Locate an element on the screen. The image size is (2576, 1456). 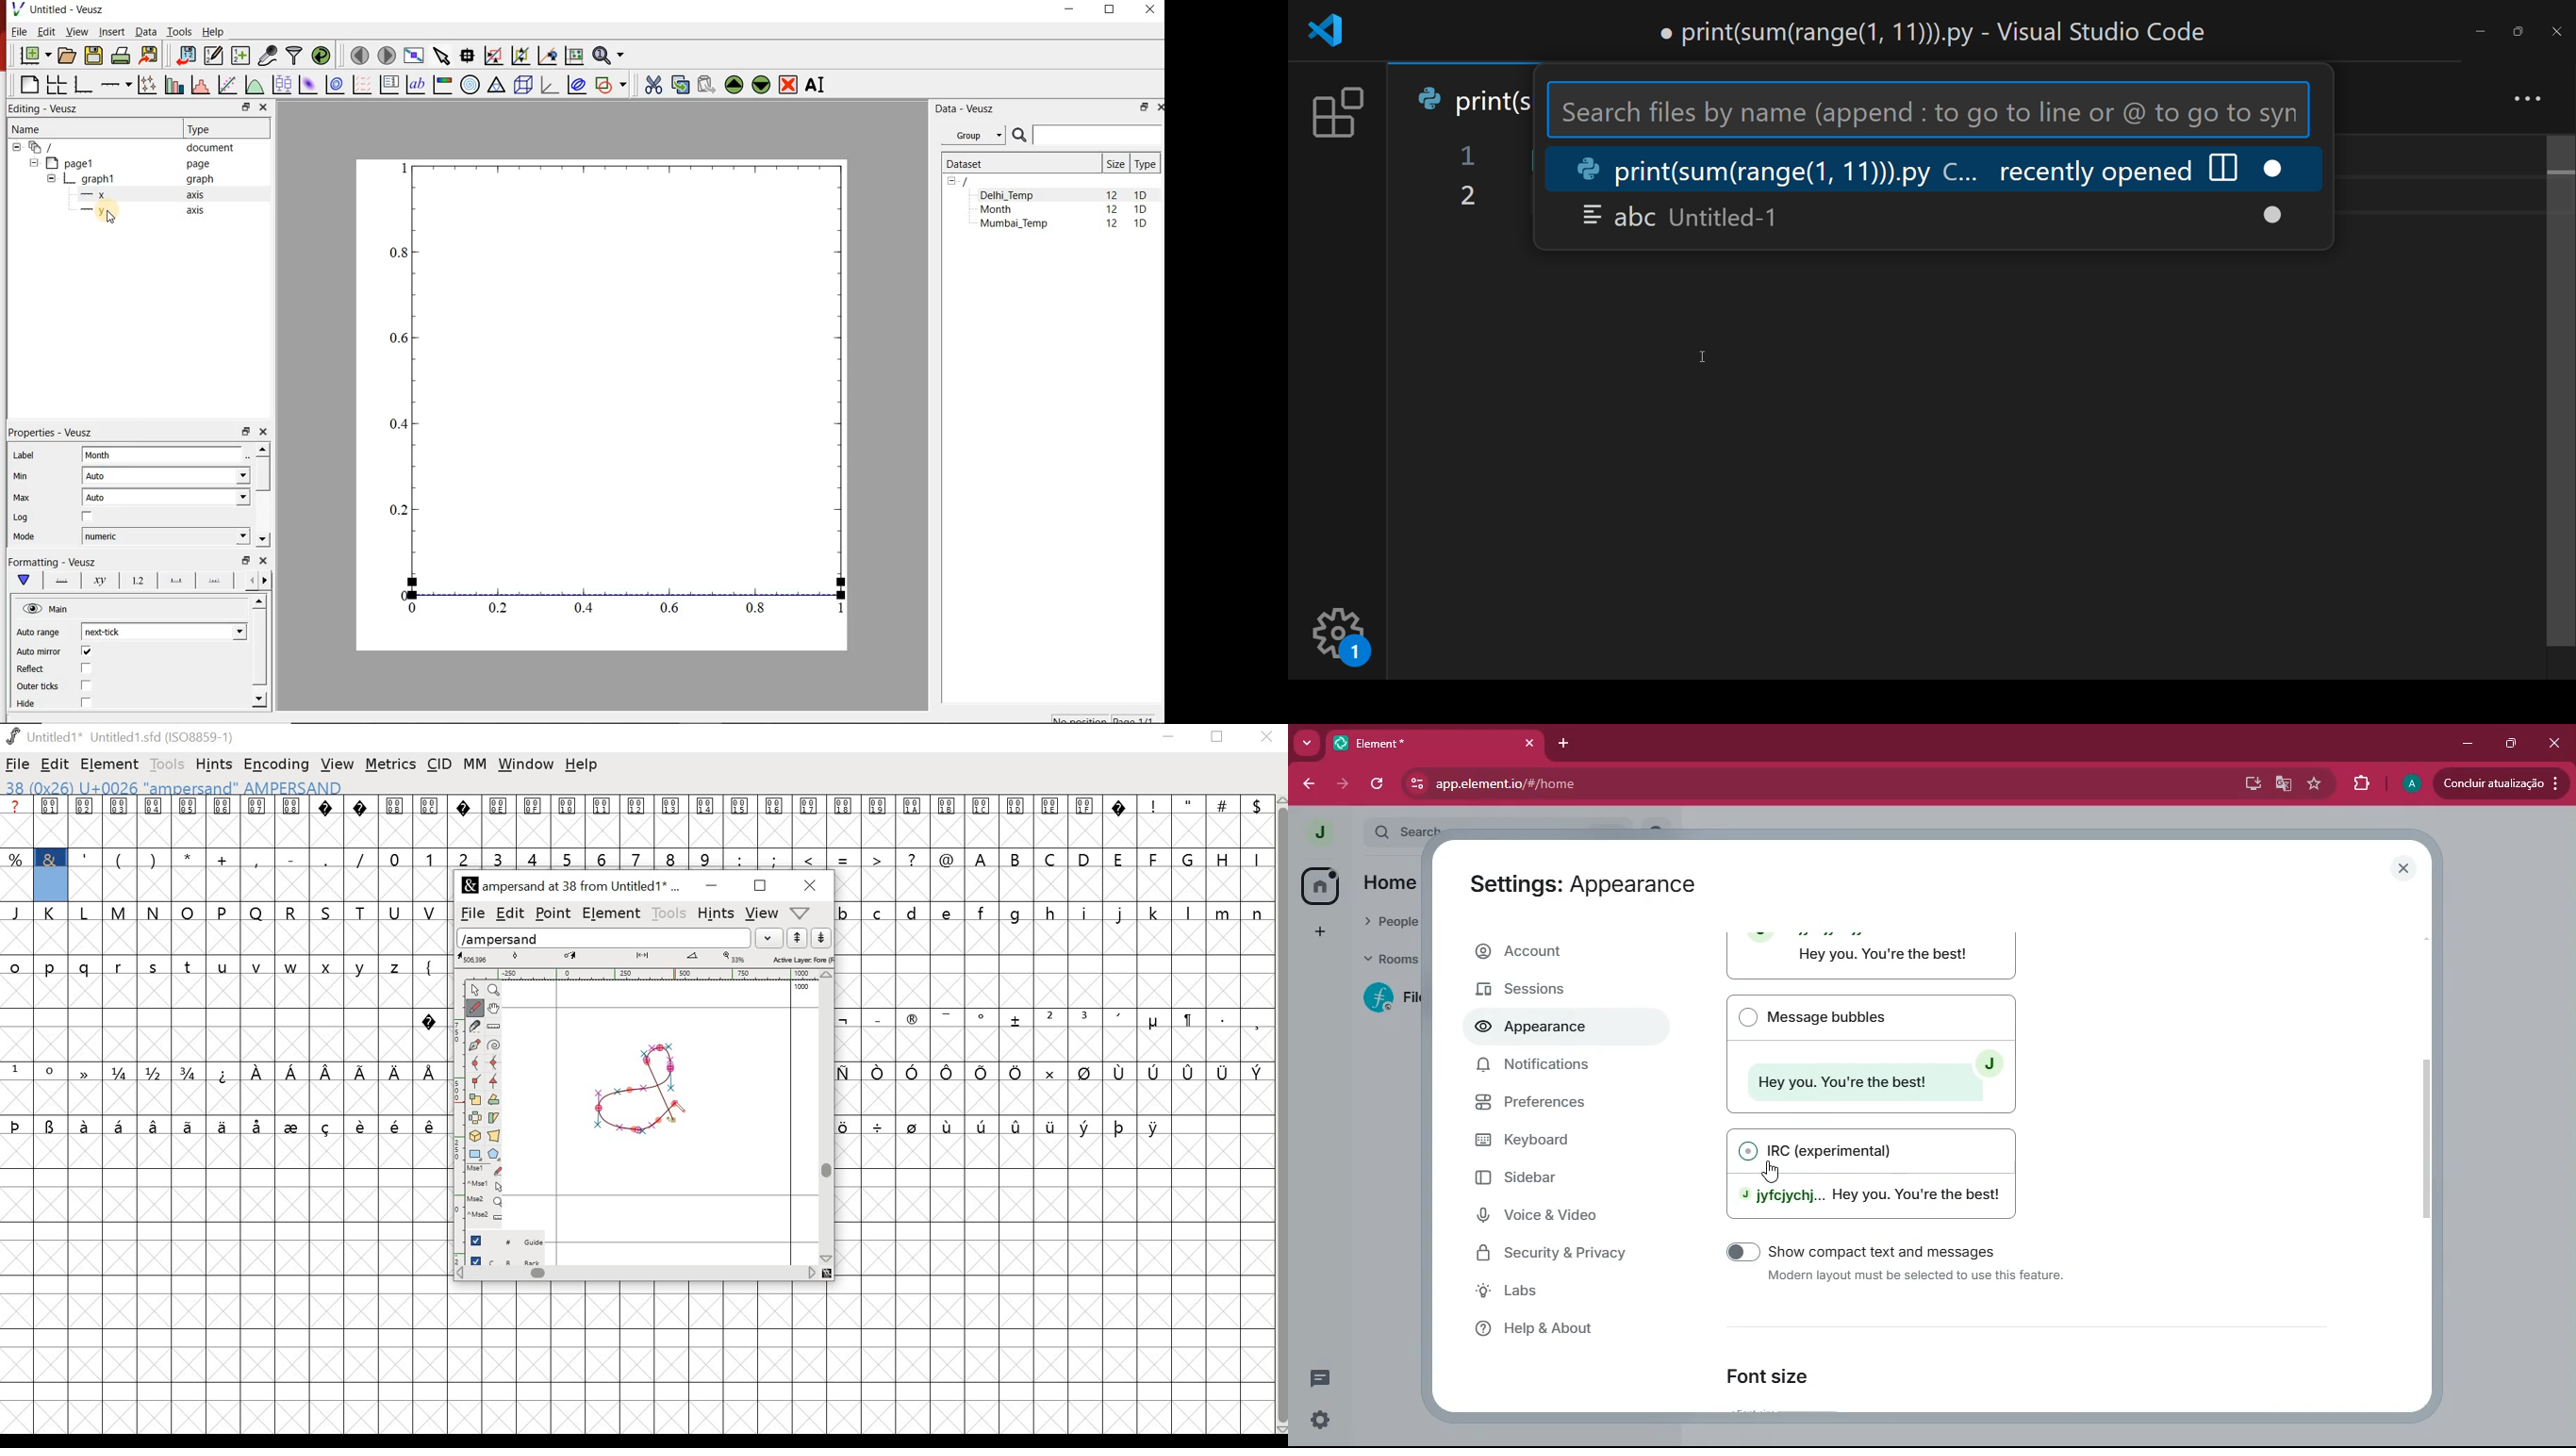
0019 is located at coordinates (878, 822).